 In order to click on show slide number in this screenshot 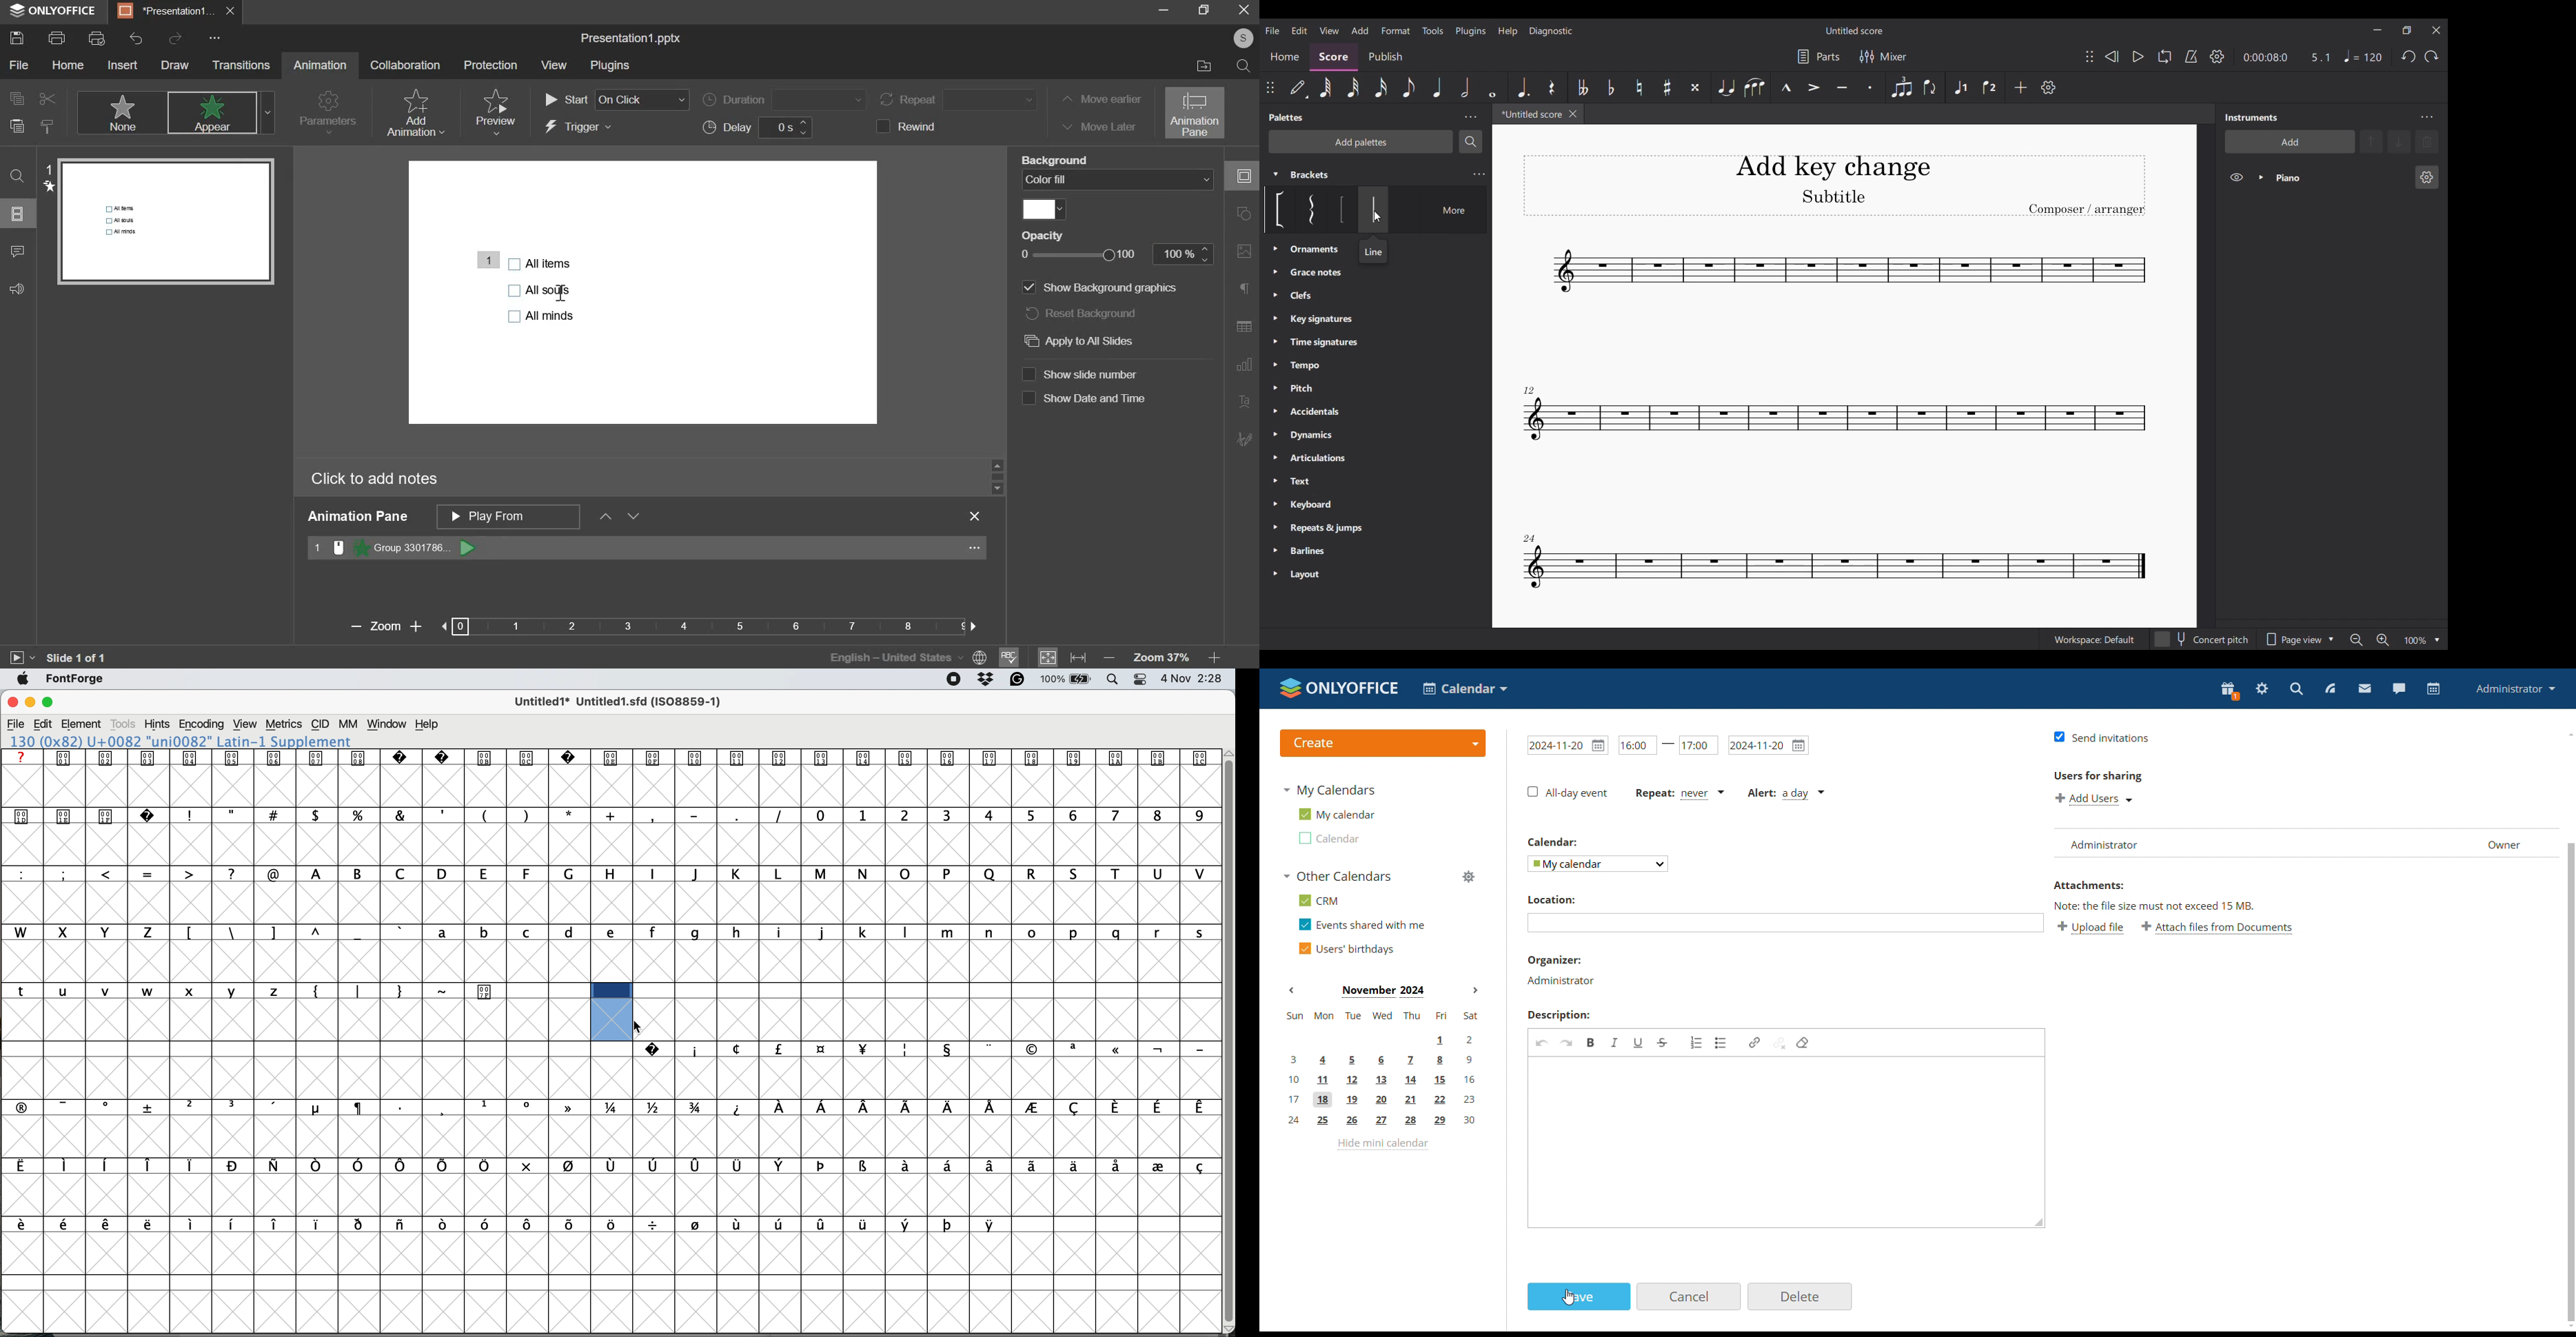, I will do `click(1081, 374)`.